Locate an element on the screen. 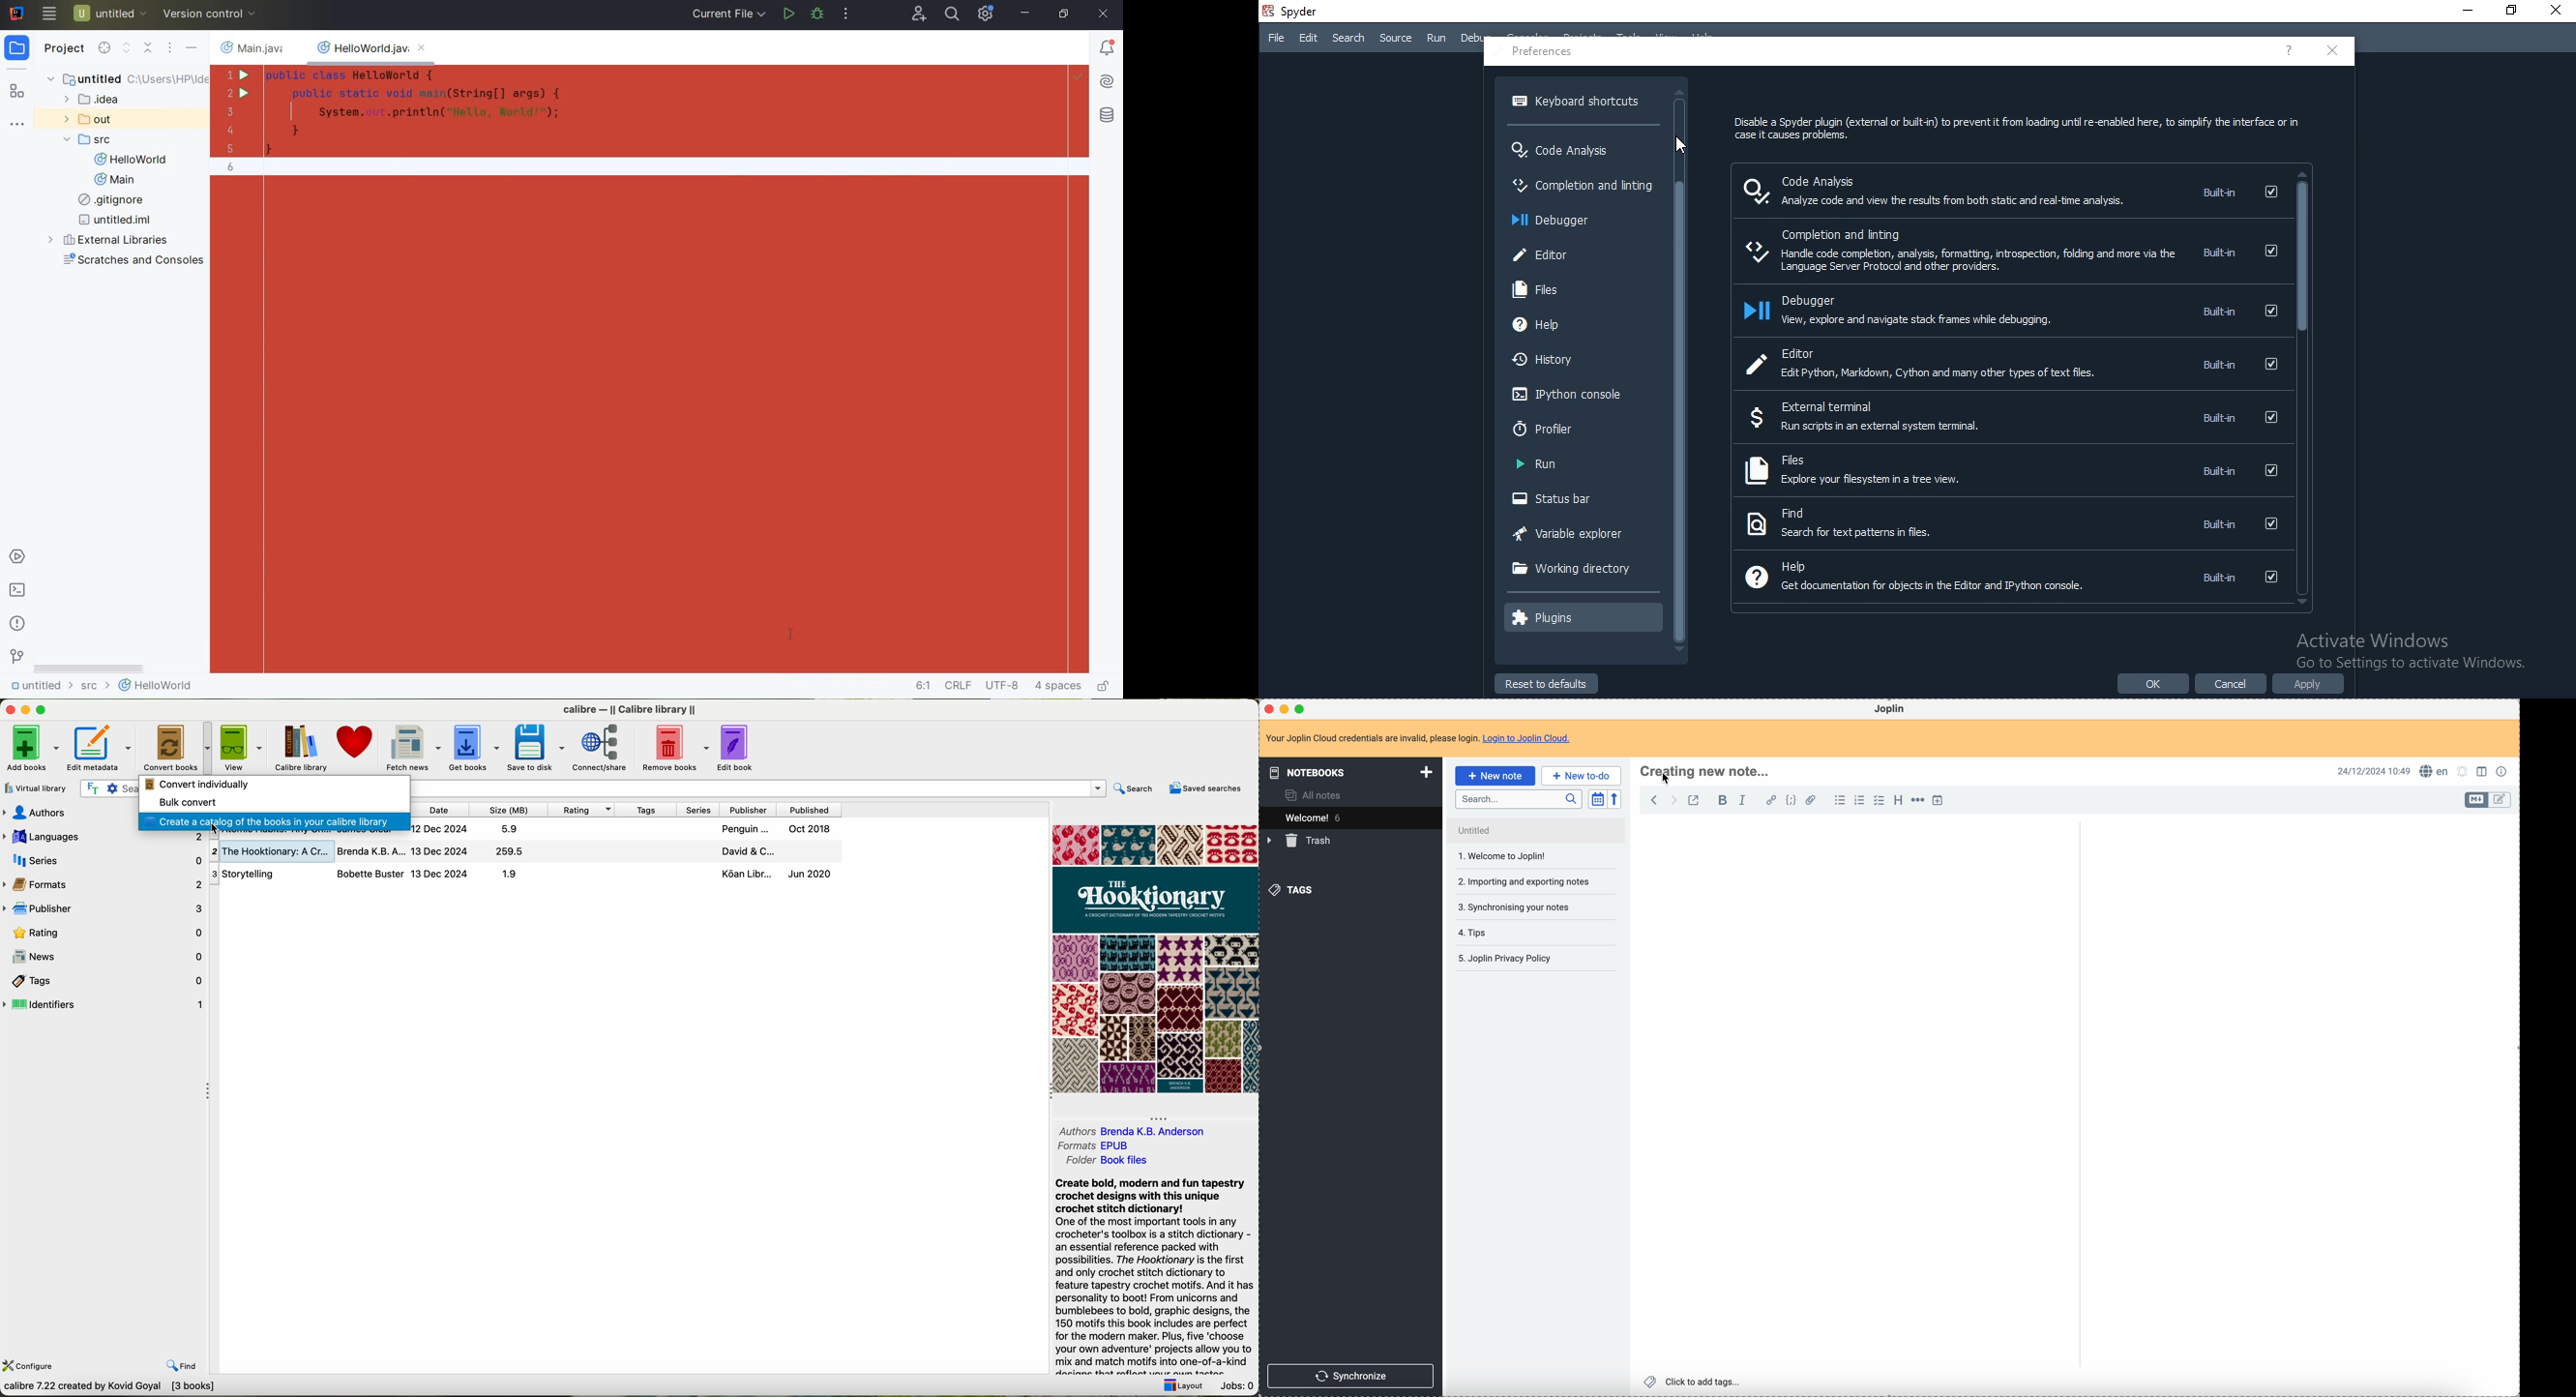 The width and height of the screenshot is (2576, 1400). toggle edit layout is located at coordinates (2484, 773).